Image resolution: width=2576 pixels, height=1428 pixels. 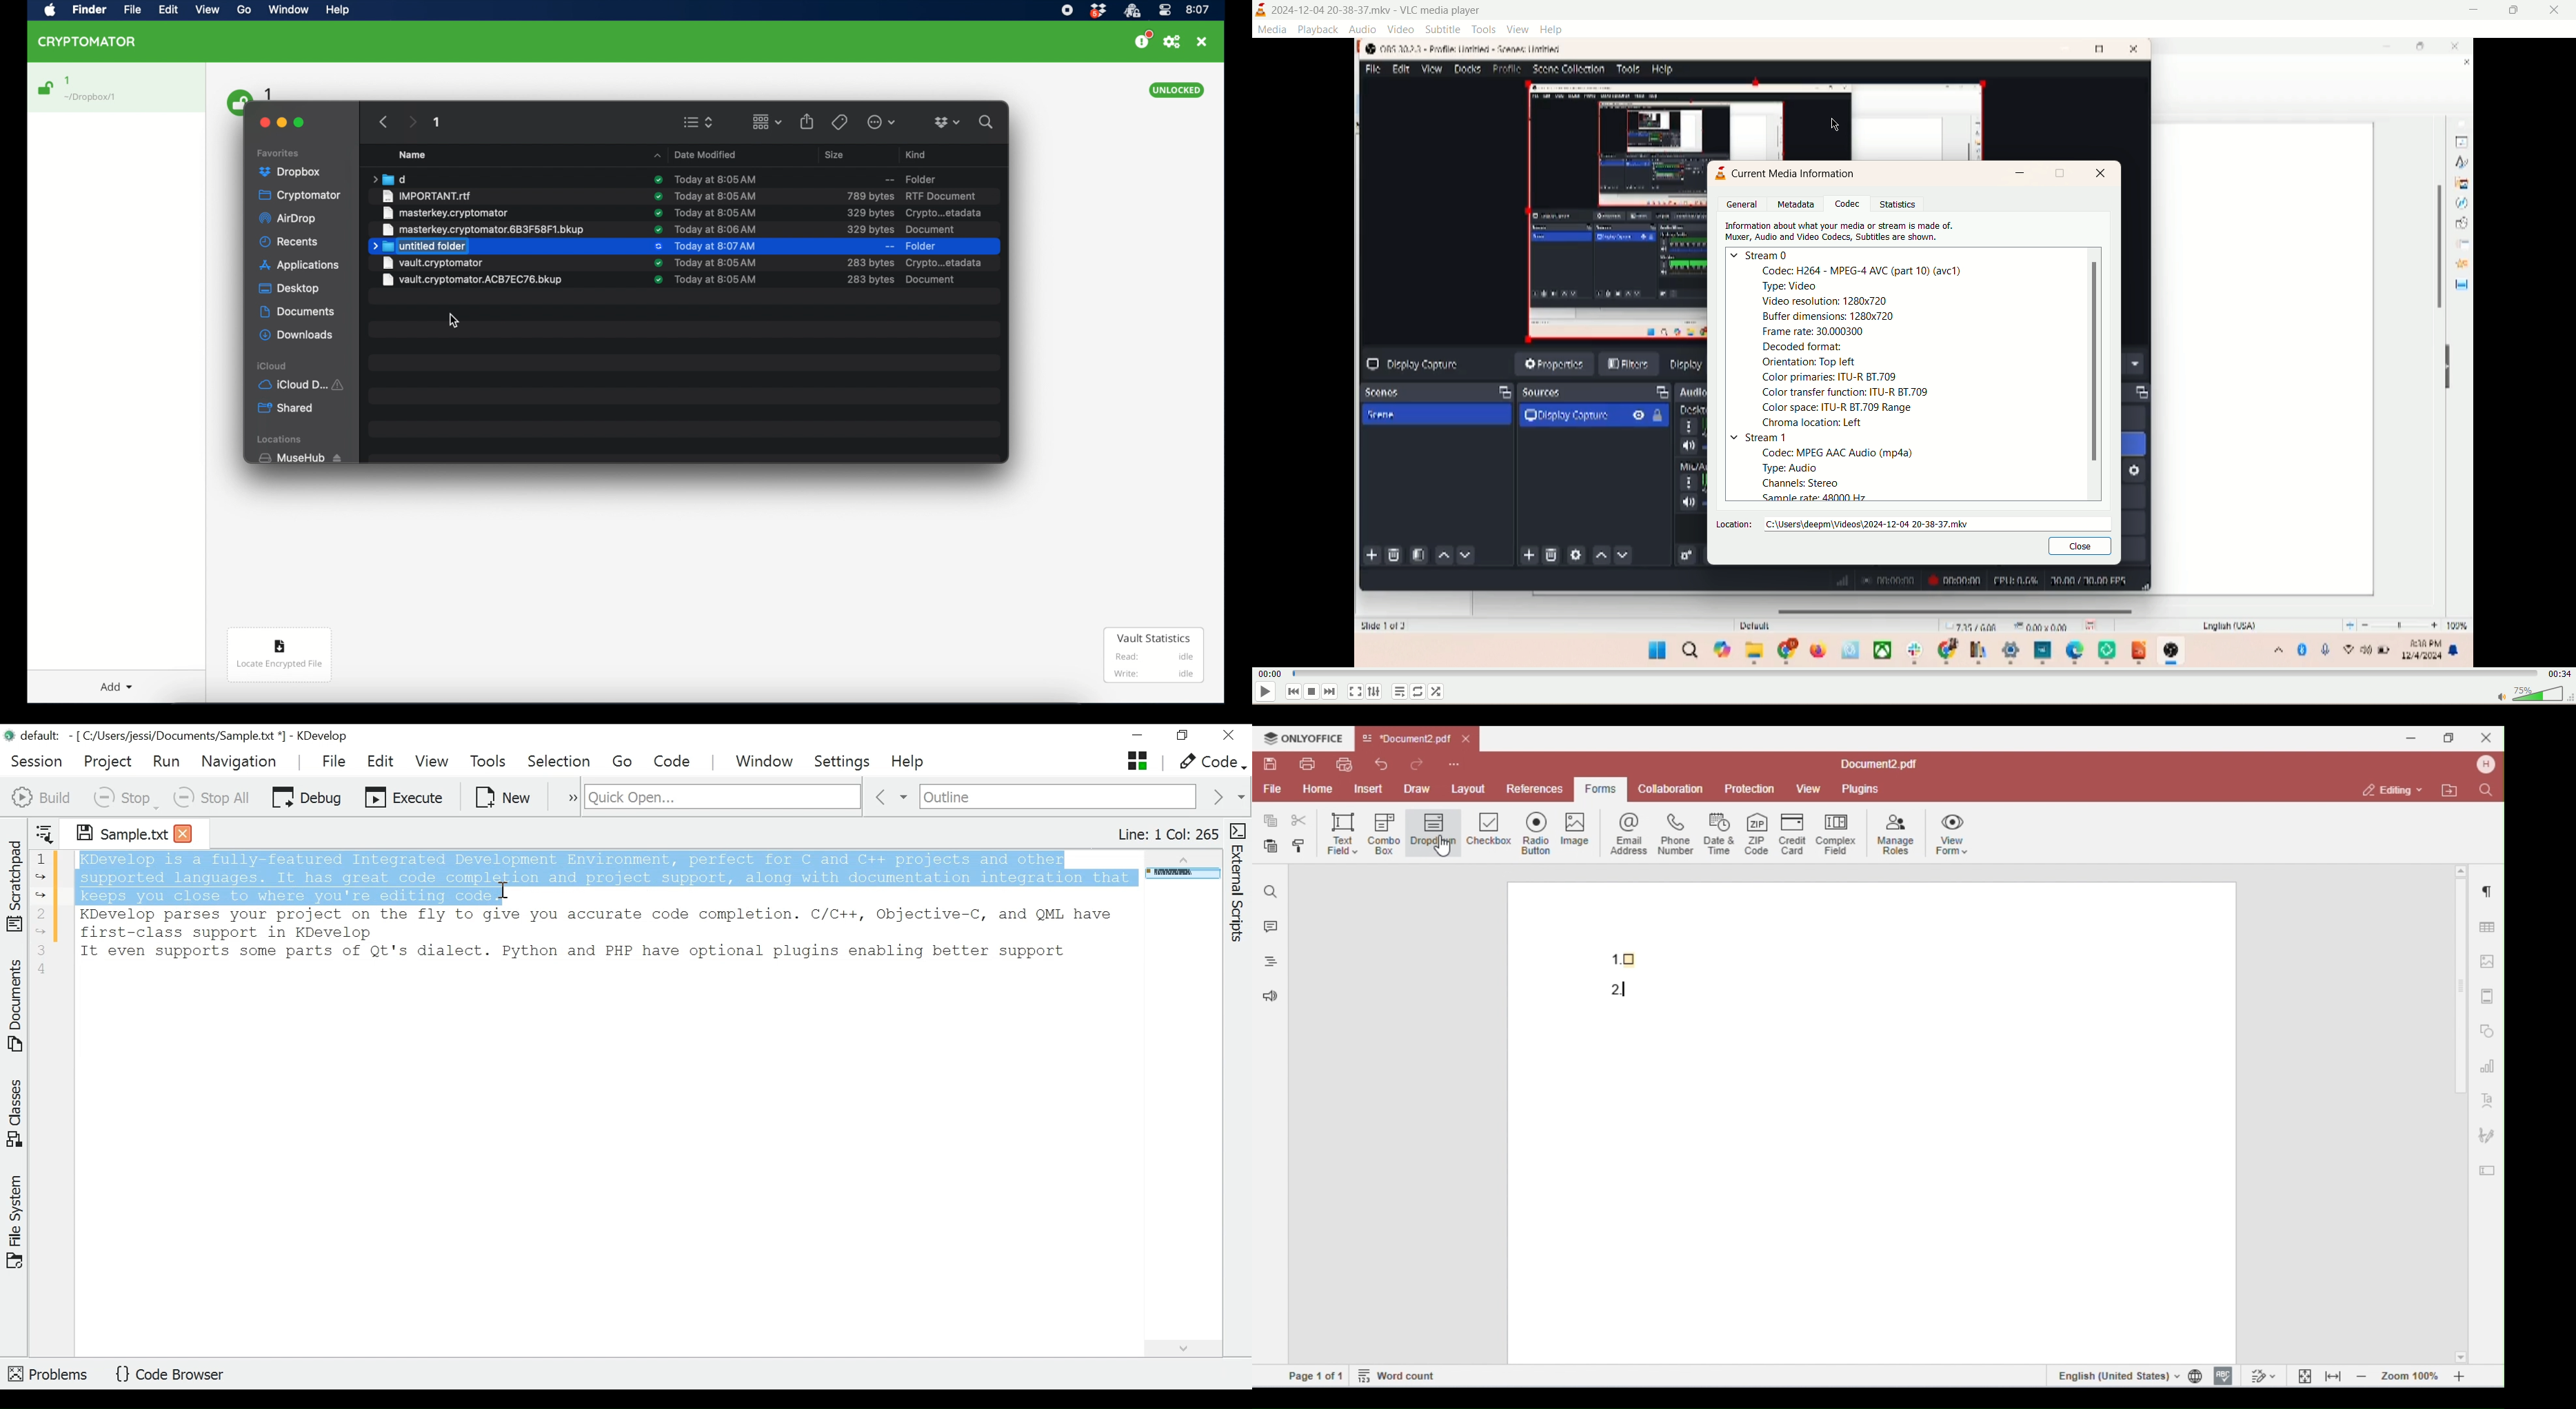 I want to click on logo, so click(x=1717, y=174).